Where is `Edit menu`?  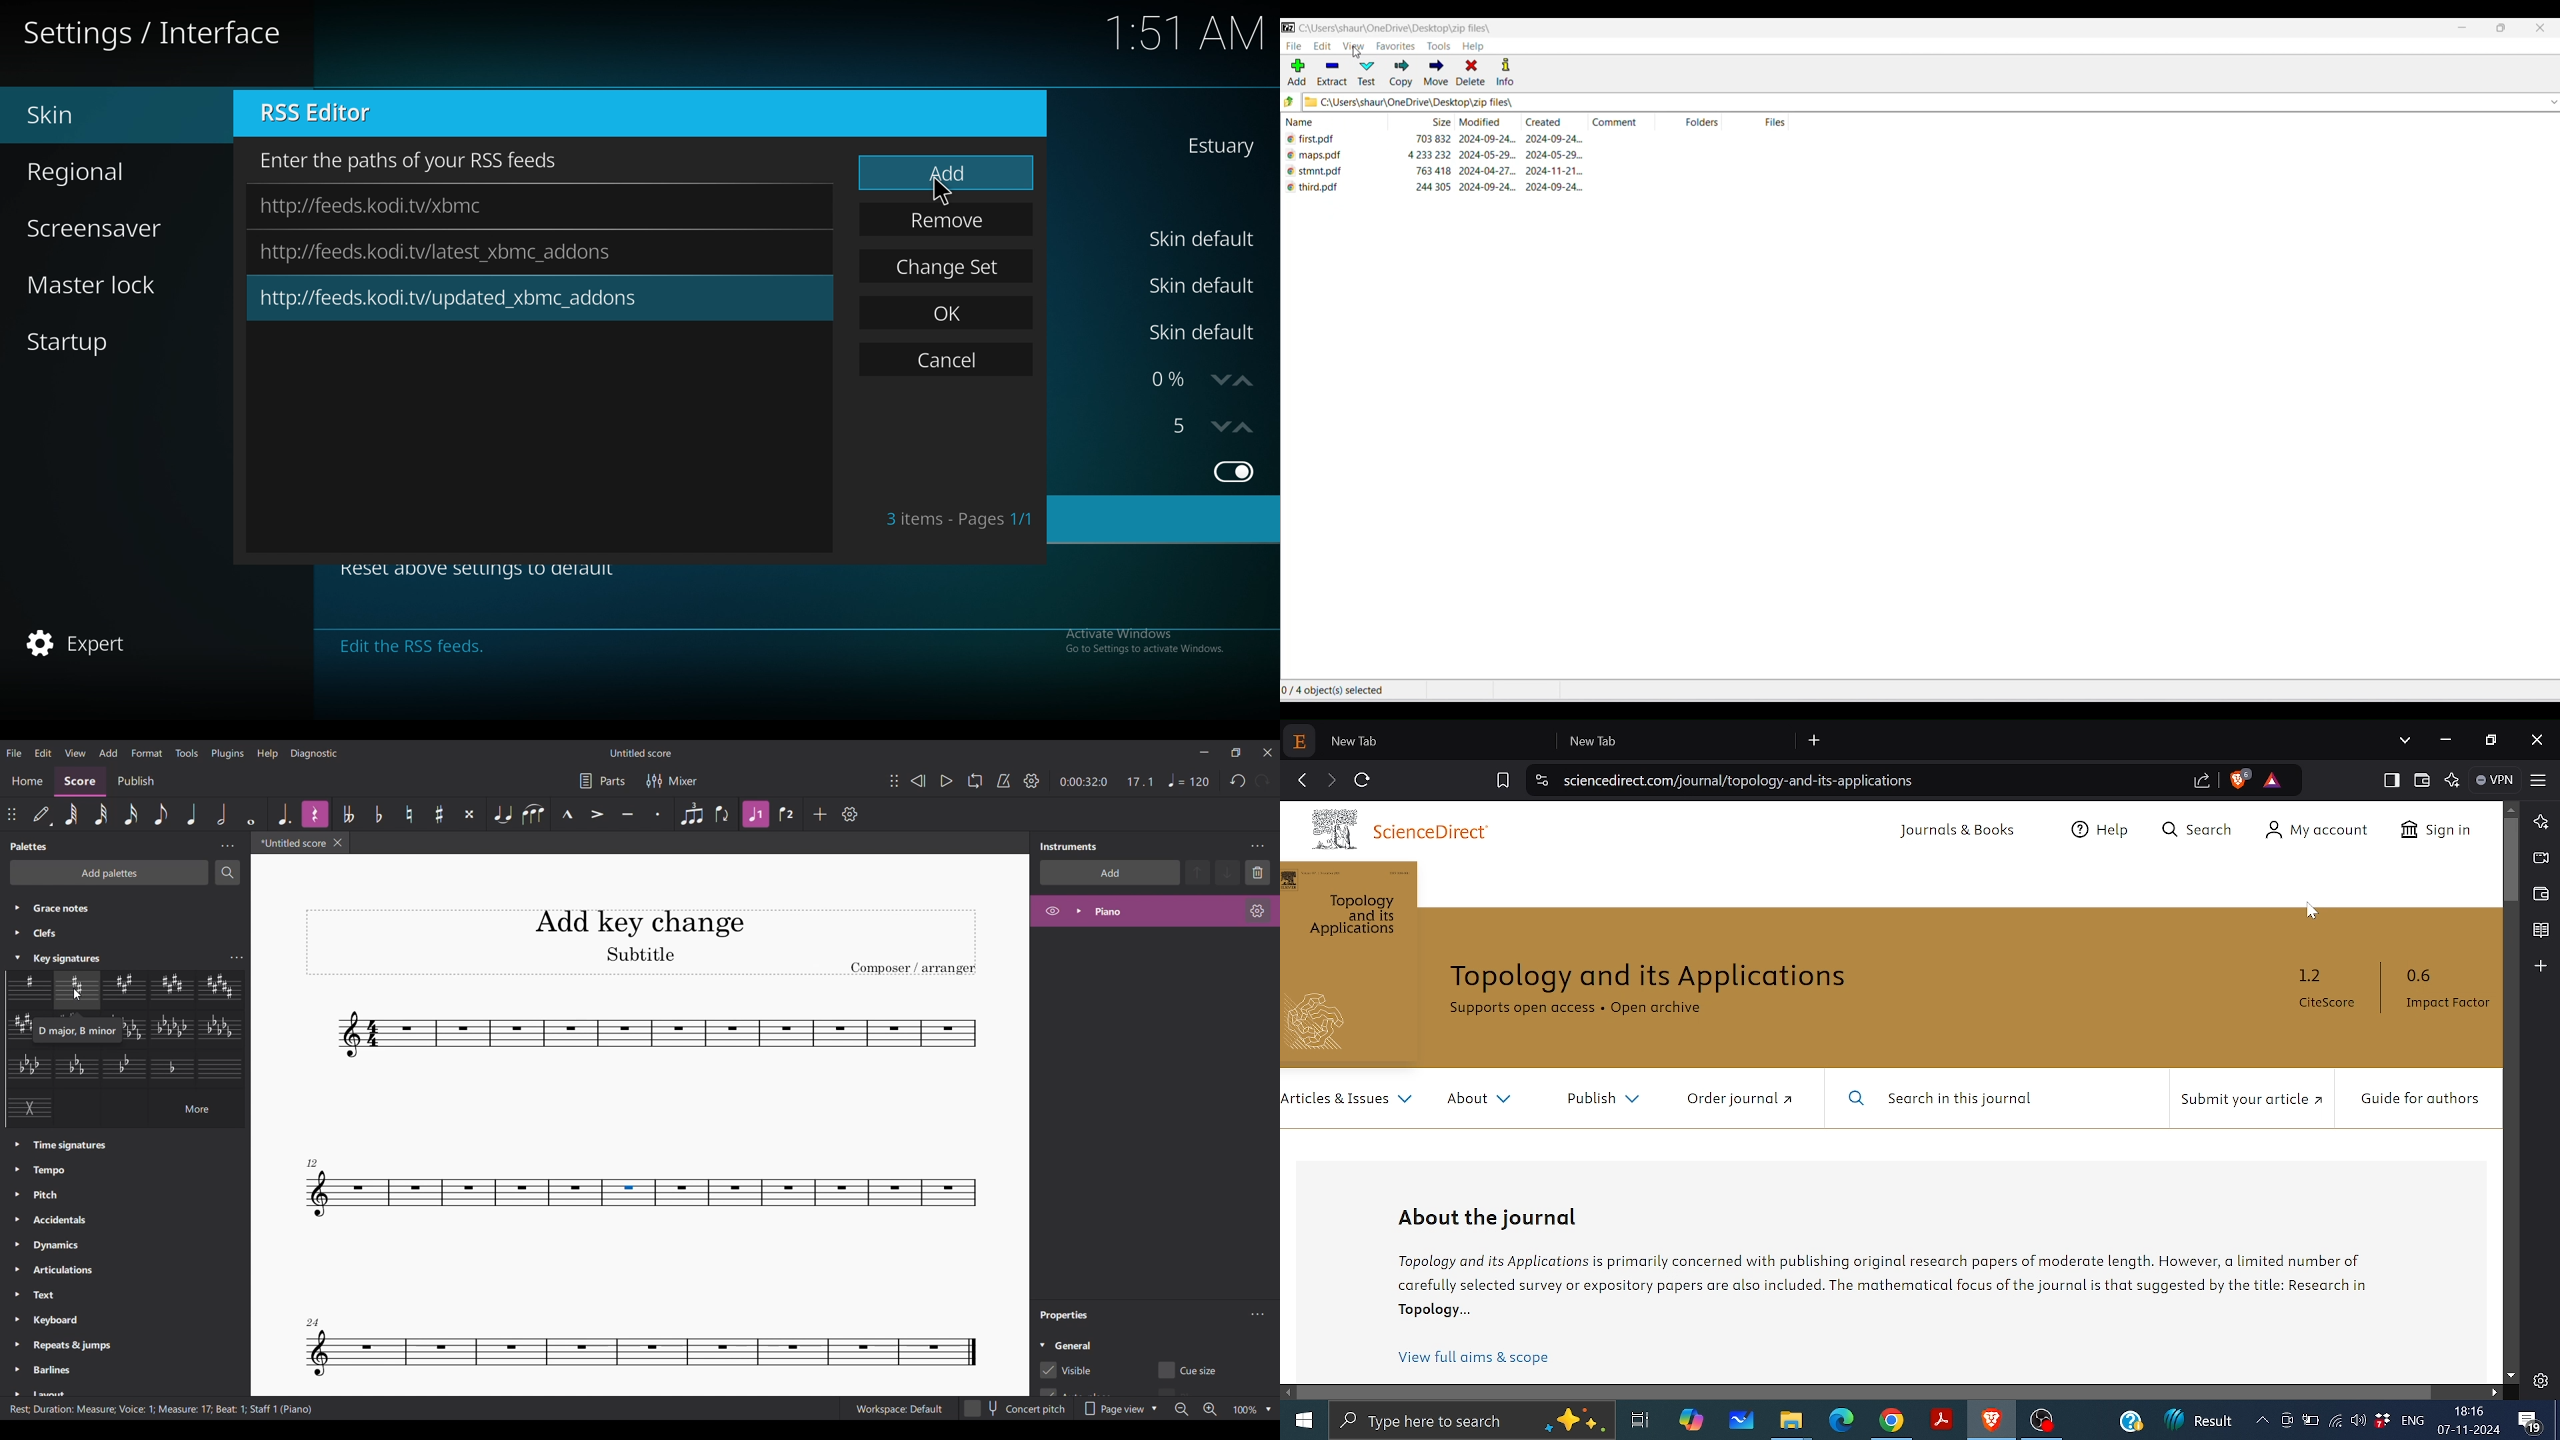
Edit menu is located at coordinates (43, 753).